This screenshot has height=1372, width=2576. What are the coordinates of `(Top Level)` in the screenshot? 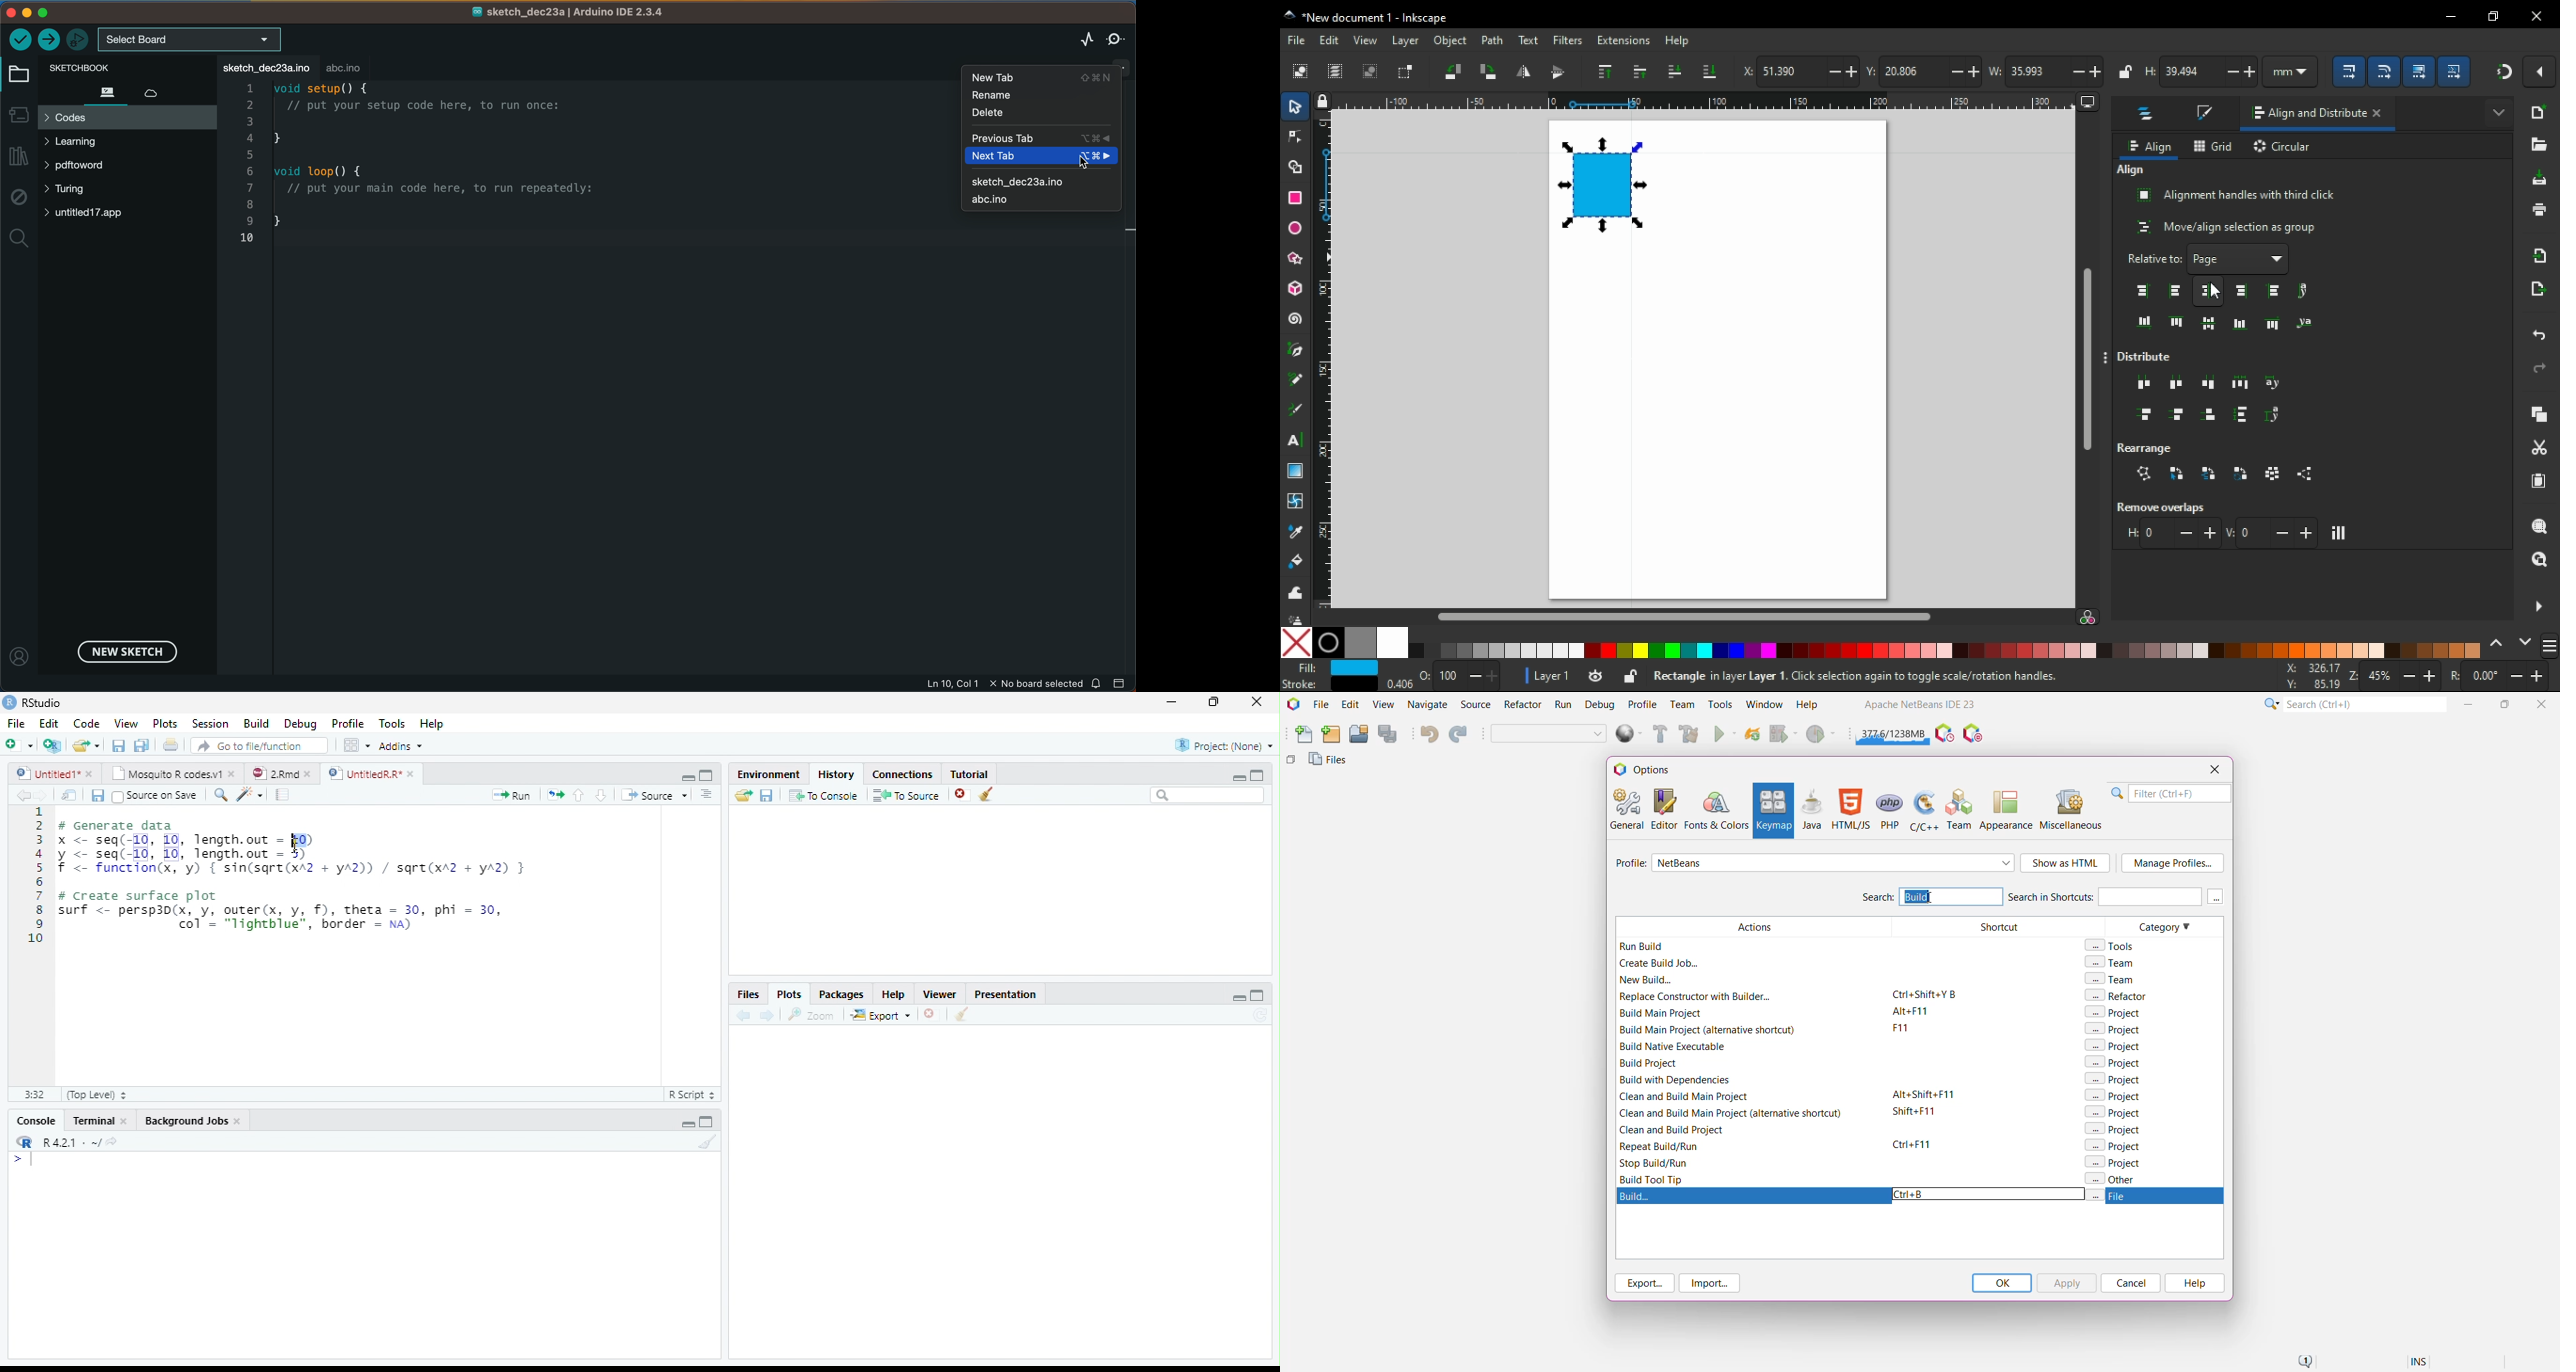 It's located at (98, 1095).